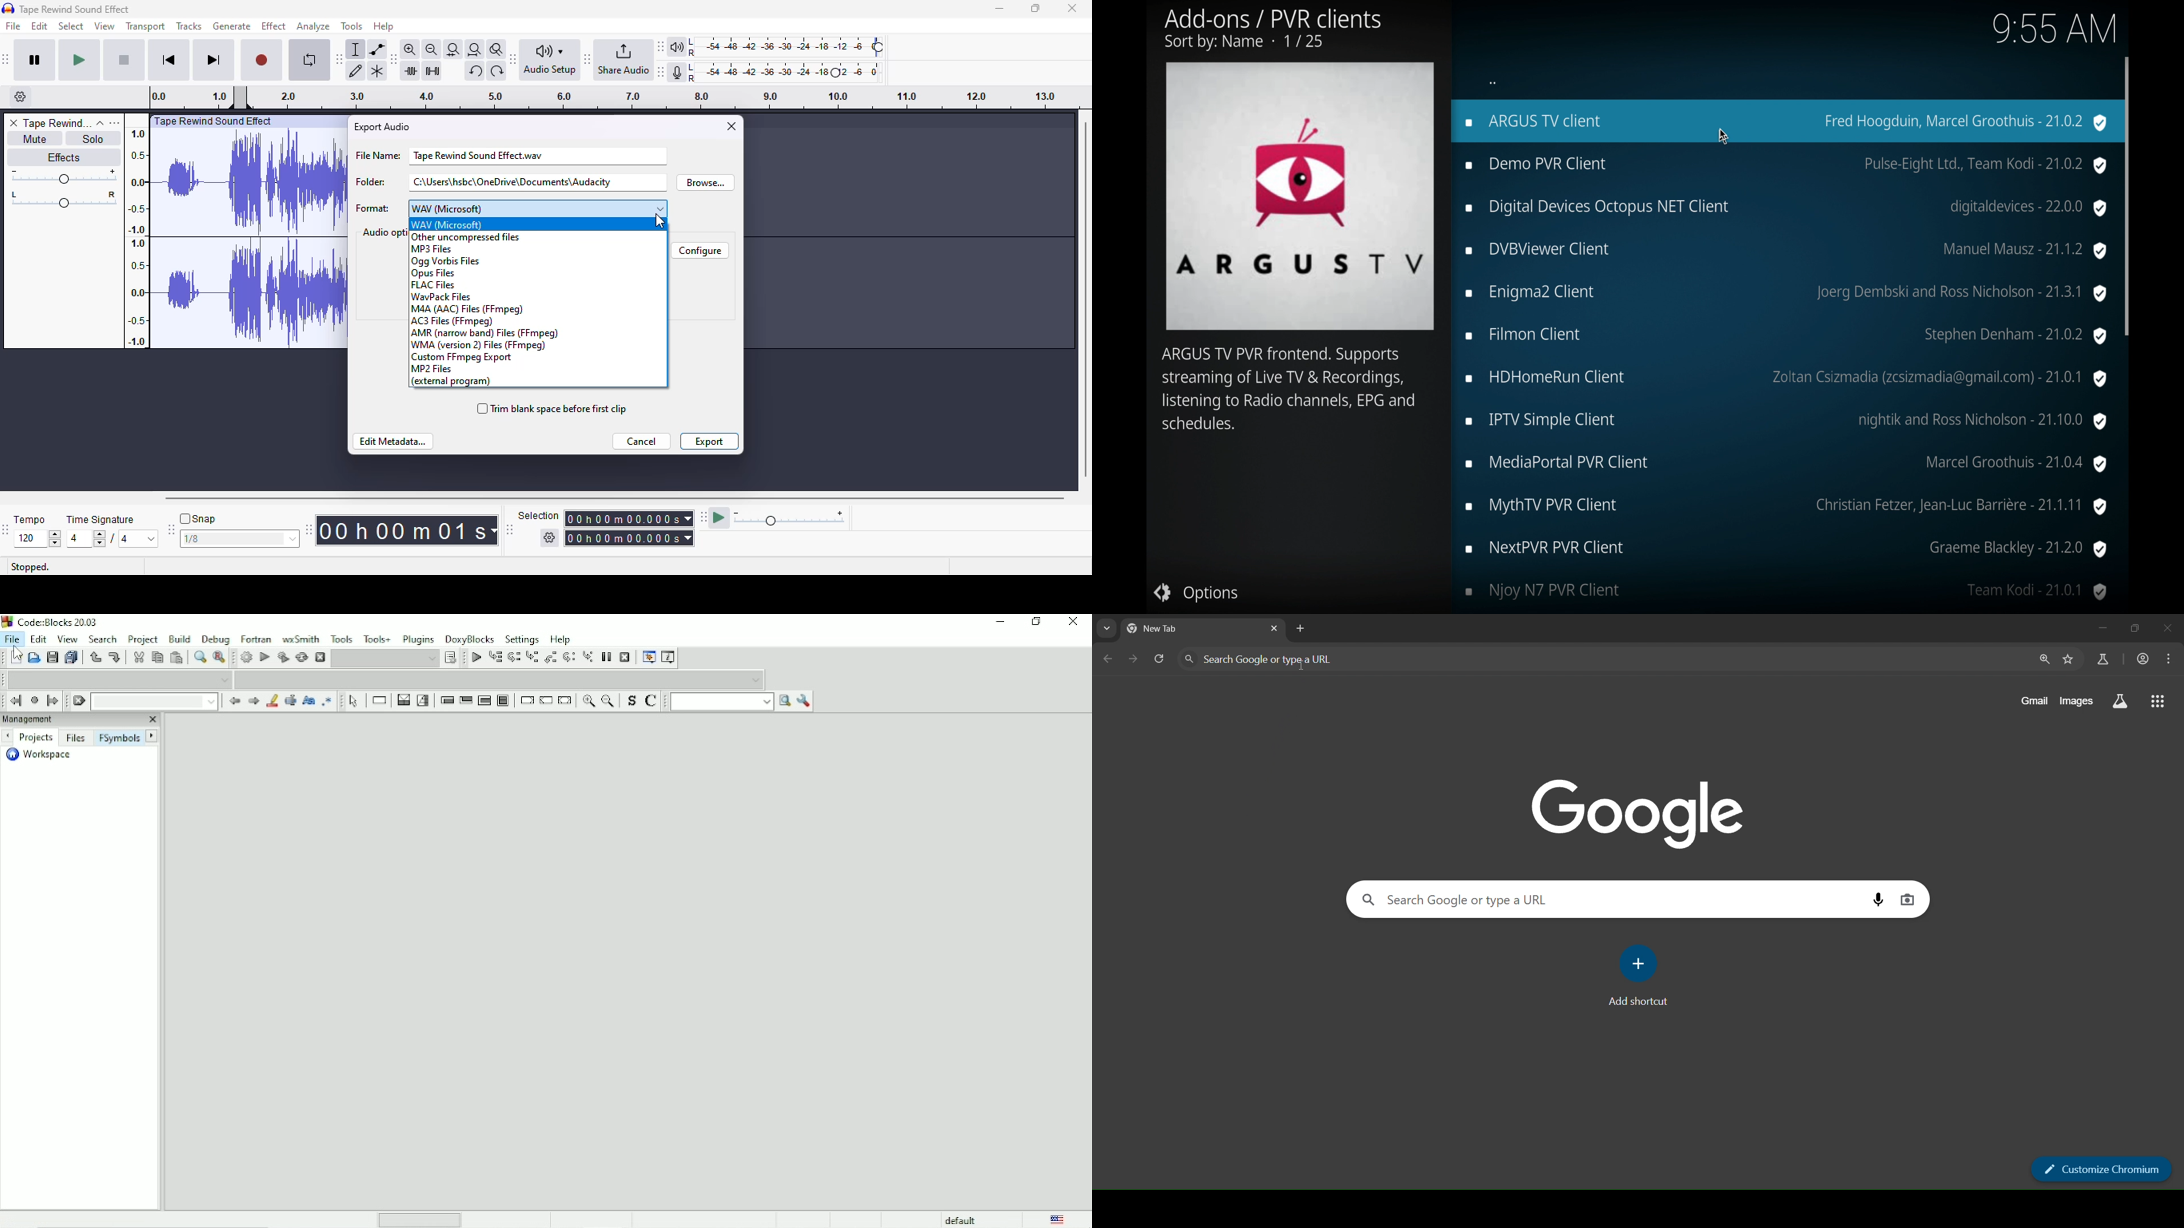  I want to click on ARGUS TV PVR frontend. Supports
streaming of Live TV & Recordings,
listening to Radio channels, EPG and
schedules., so click(1289, 392).